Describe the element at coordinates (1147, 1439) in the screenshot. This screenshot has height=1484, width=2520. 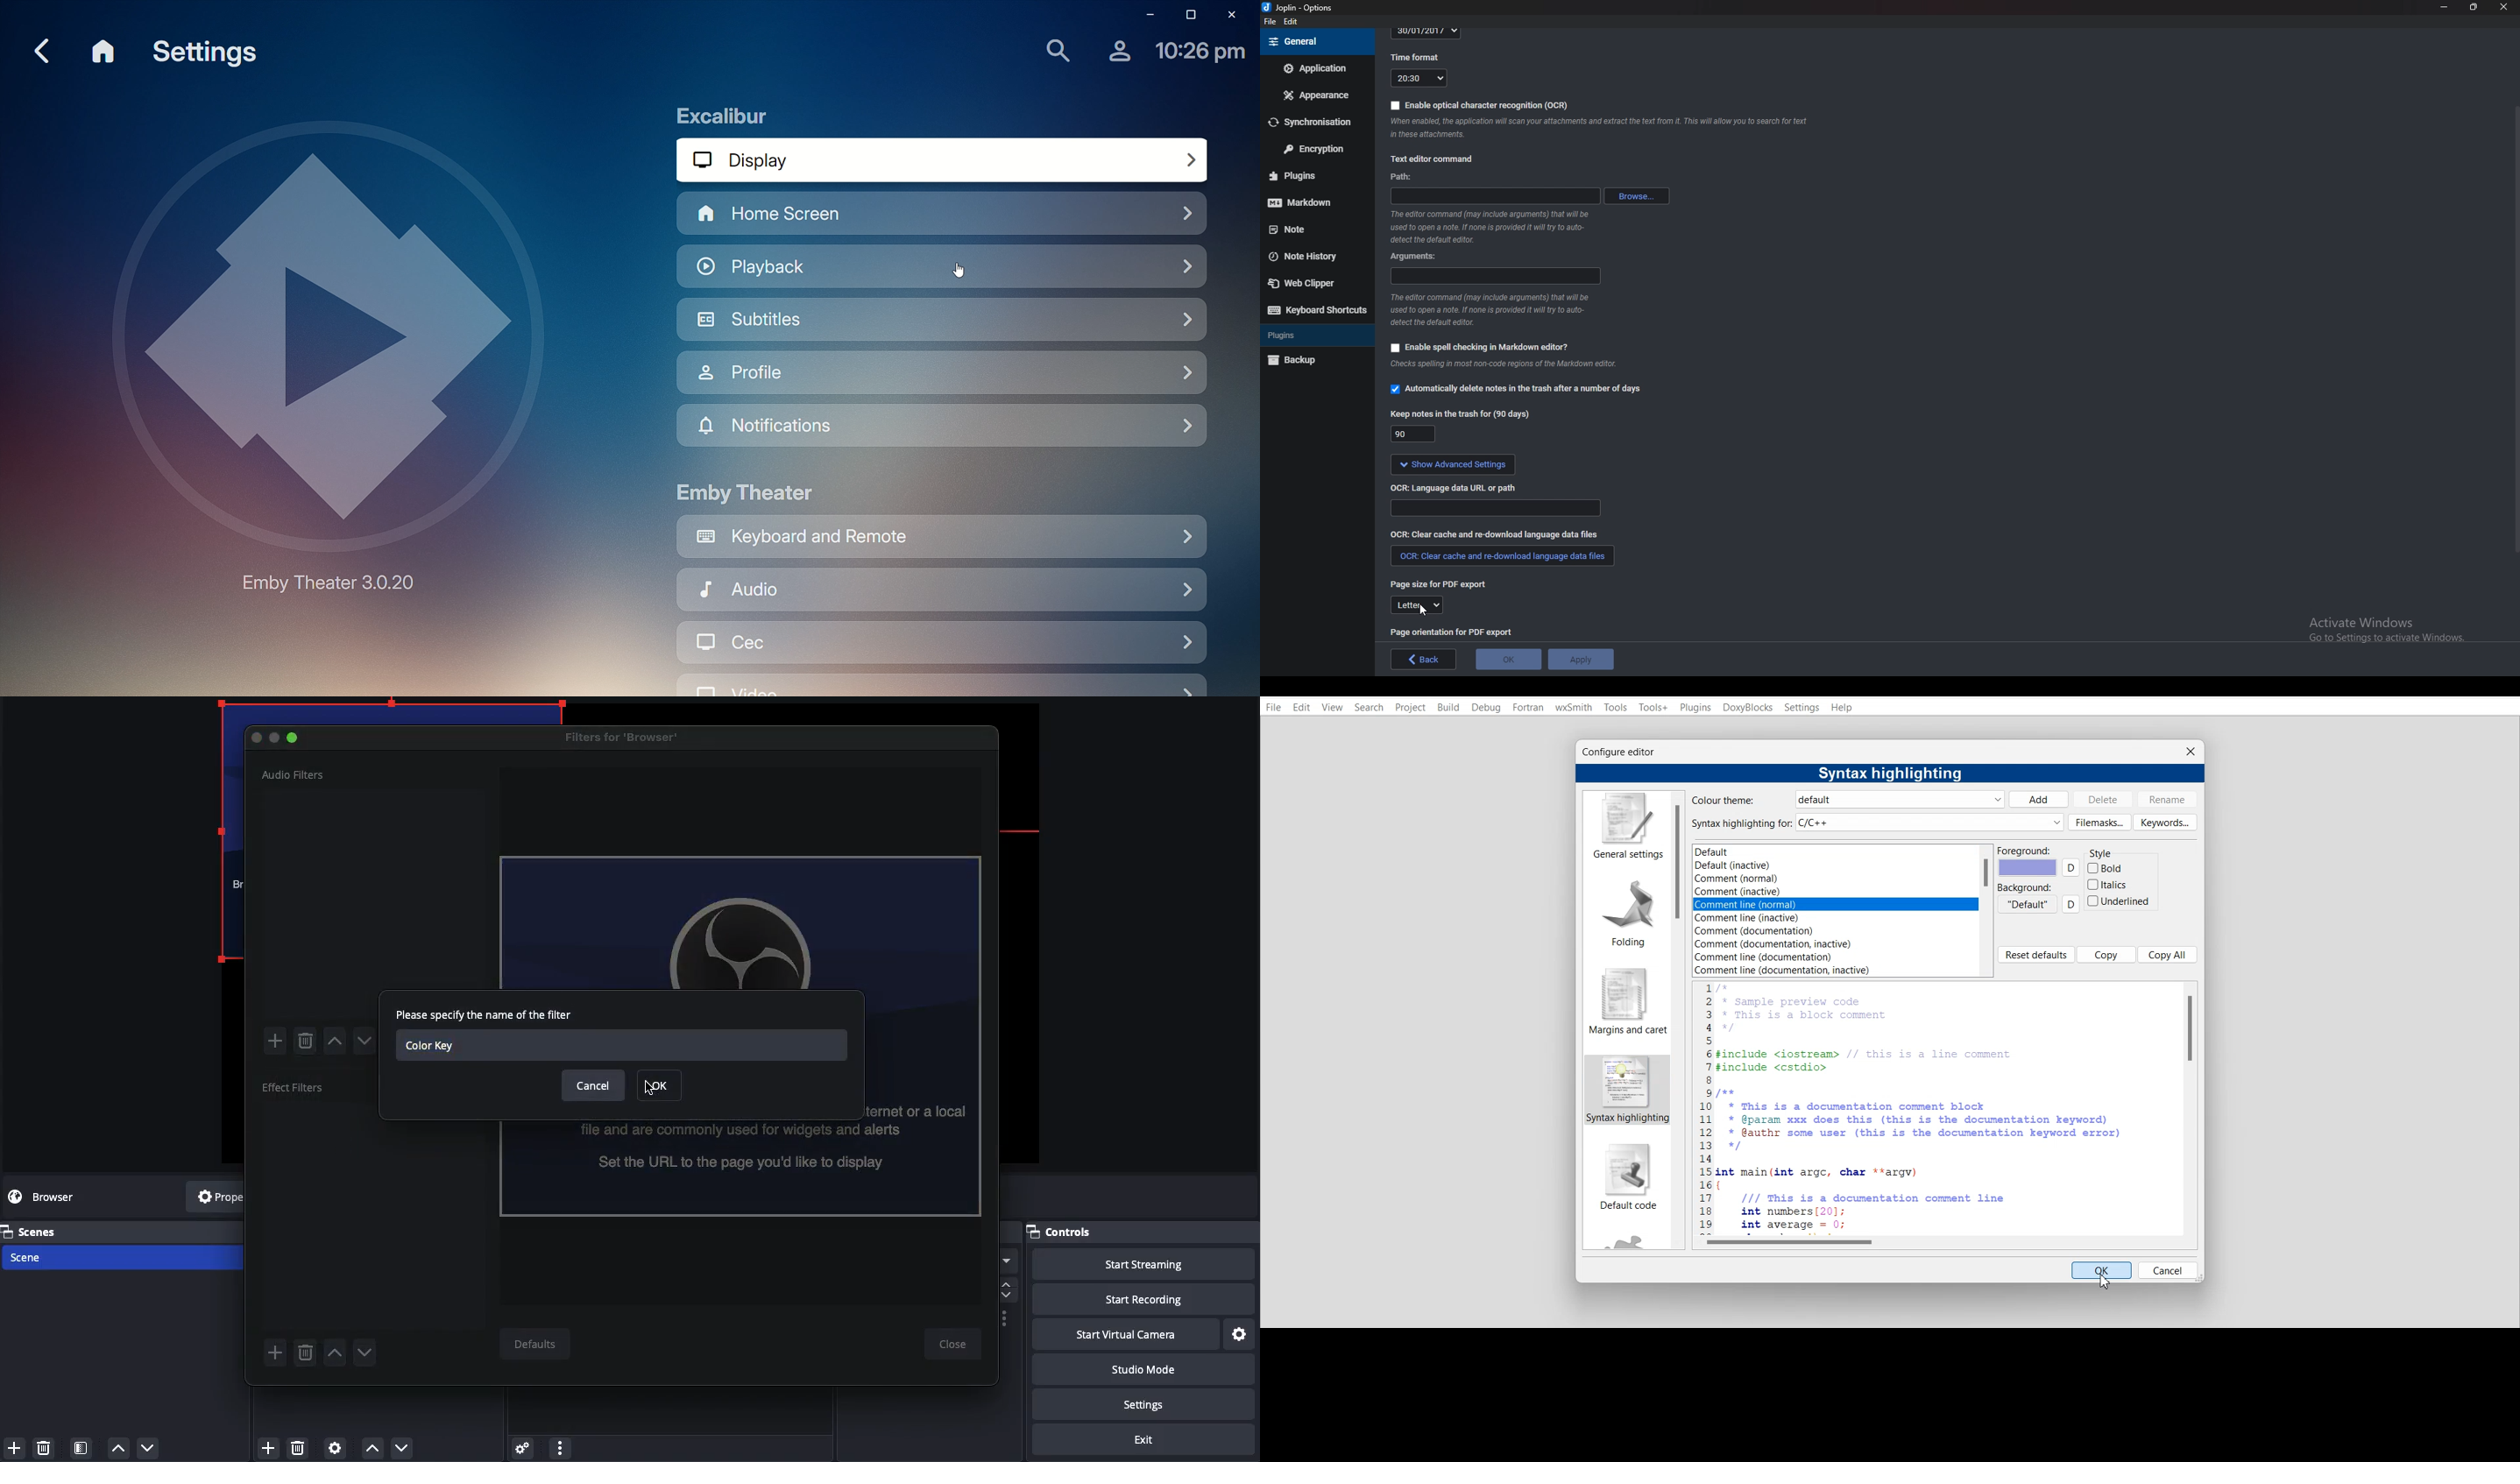
I see `Exit` at that location.